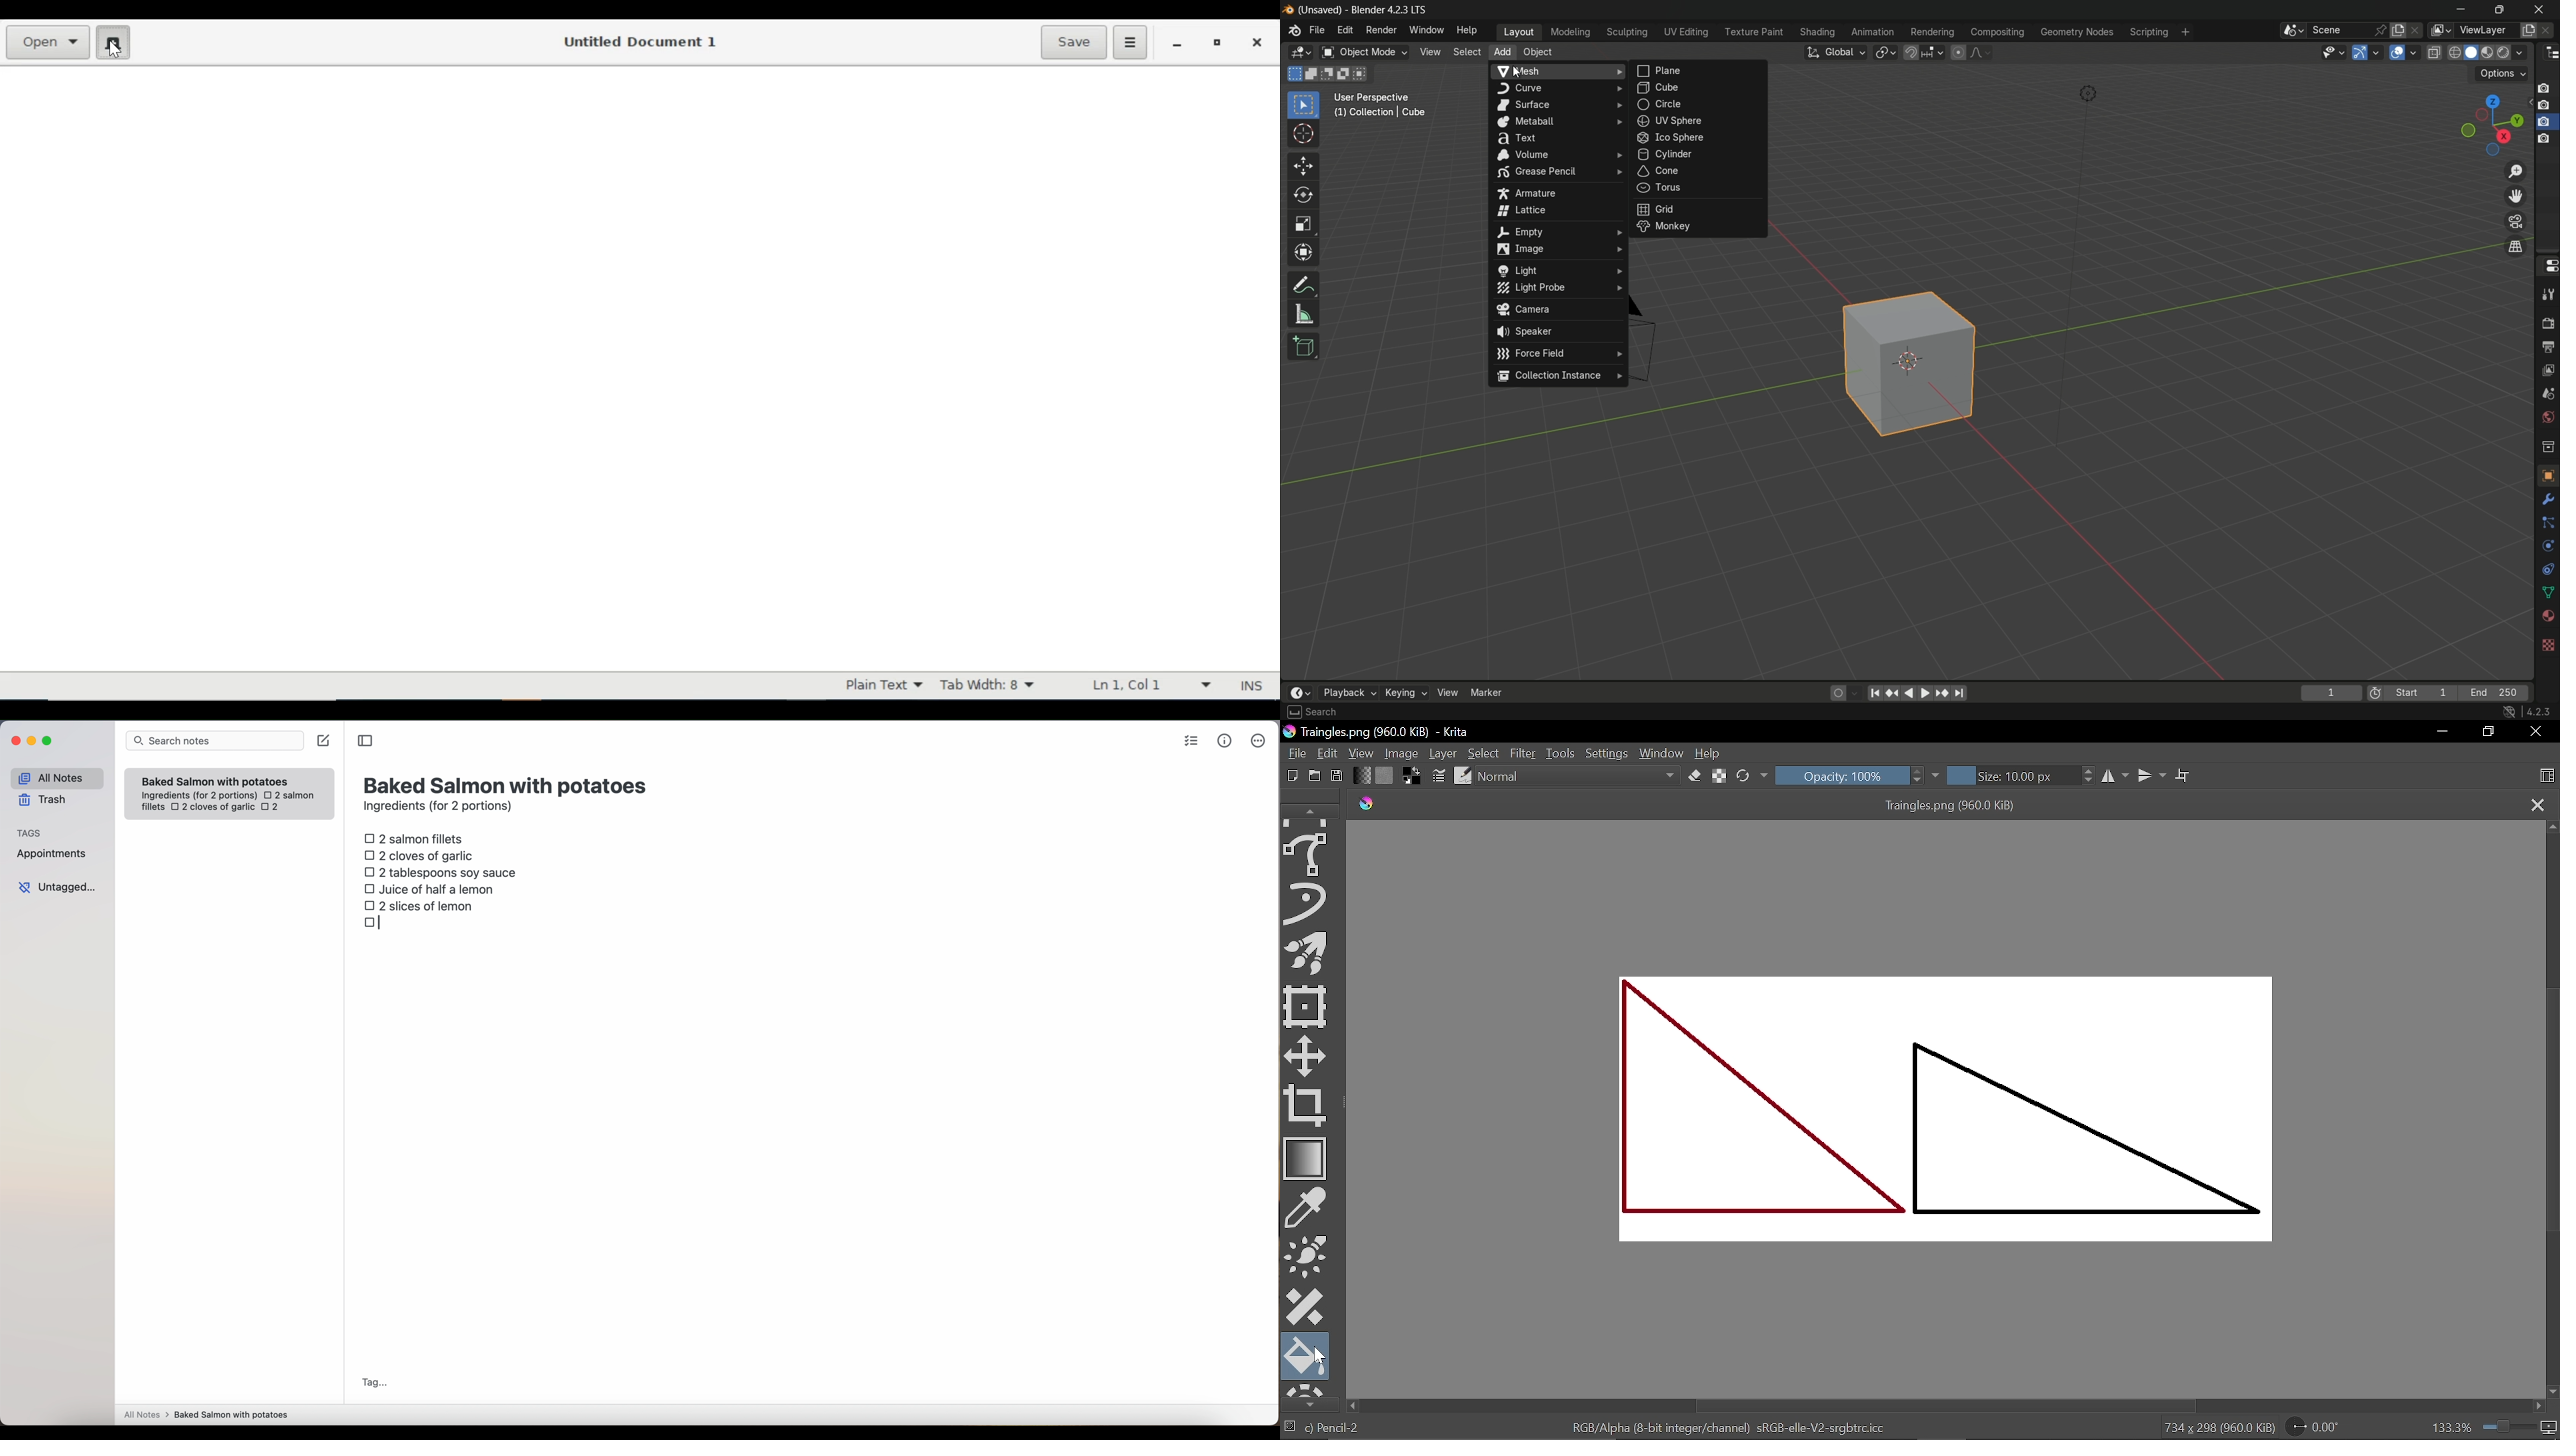 This screenshot has height=1456, width=2576. What do you see at coordinates (1305, 347) in the screenshot?
I see `add cube` at bounding box center [1305, 347].